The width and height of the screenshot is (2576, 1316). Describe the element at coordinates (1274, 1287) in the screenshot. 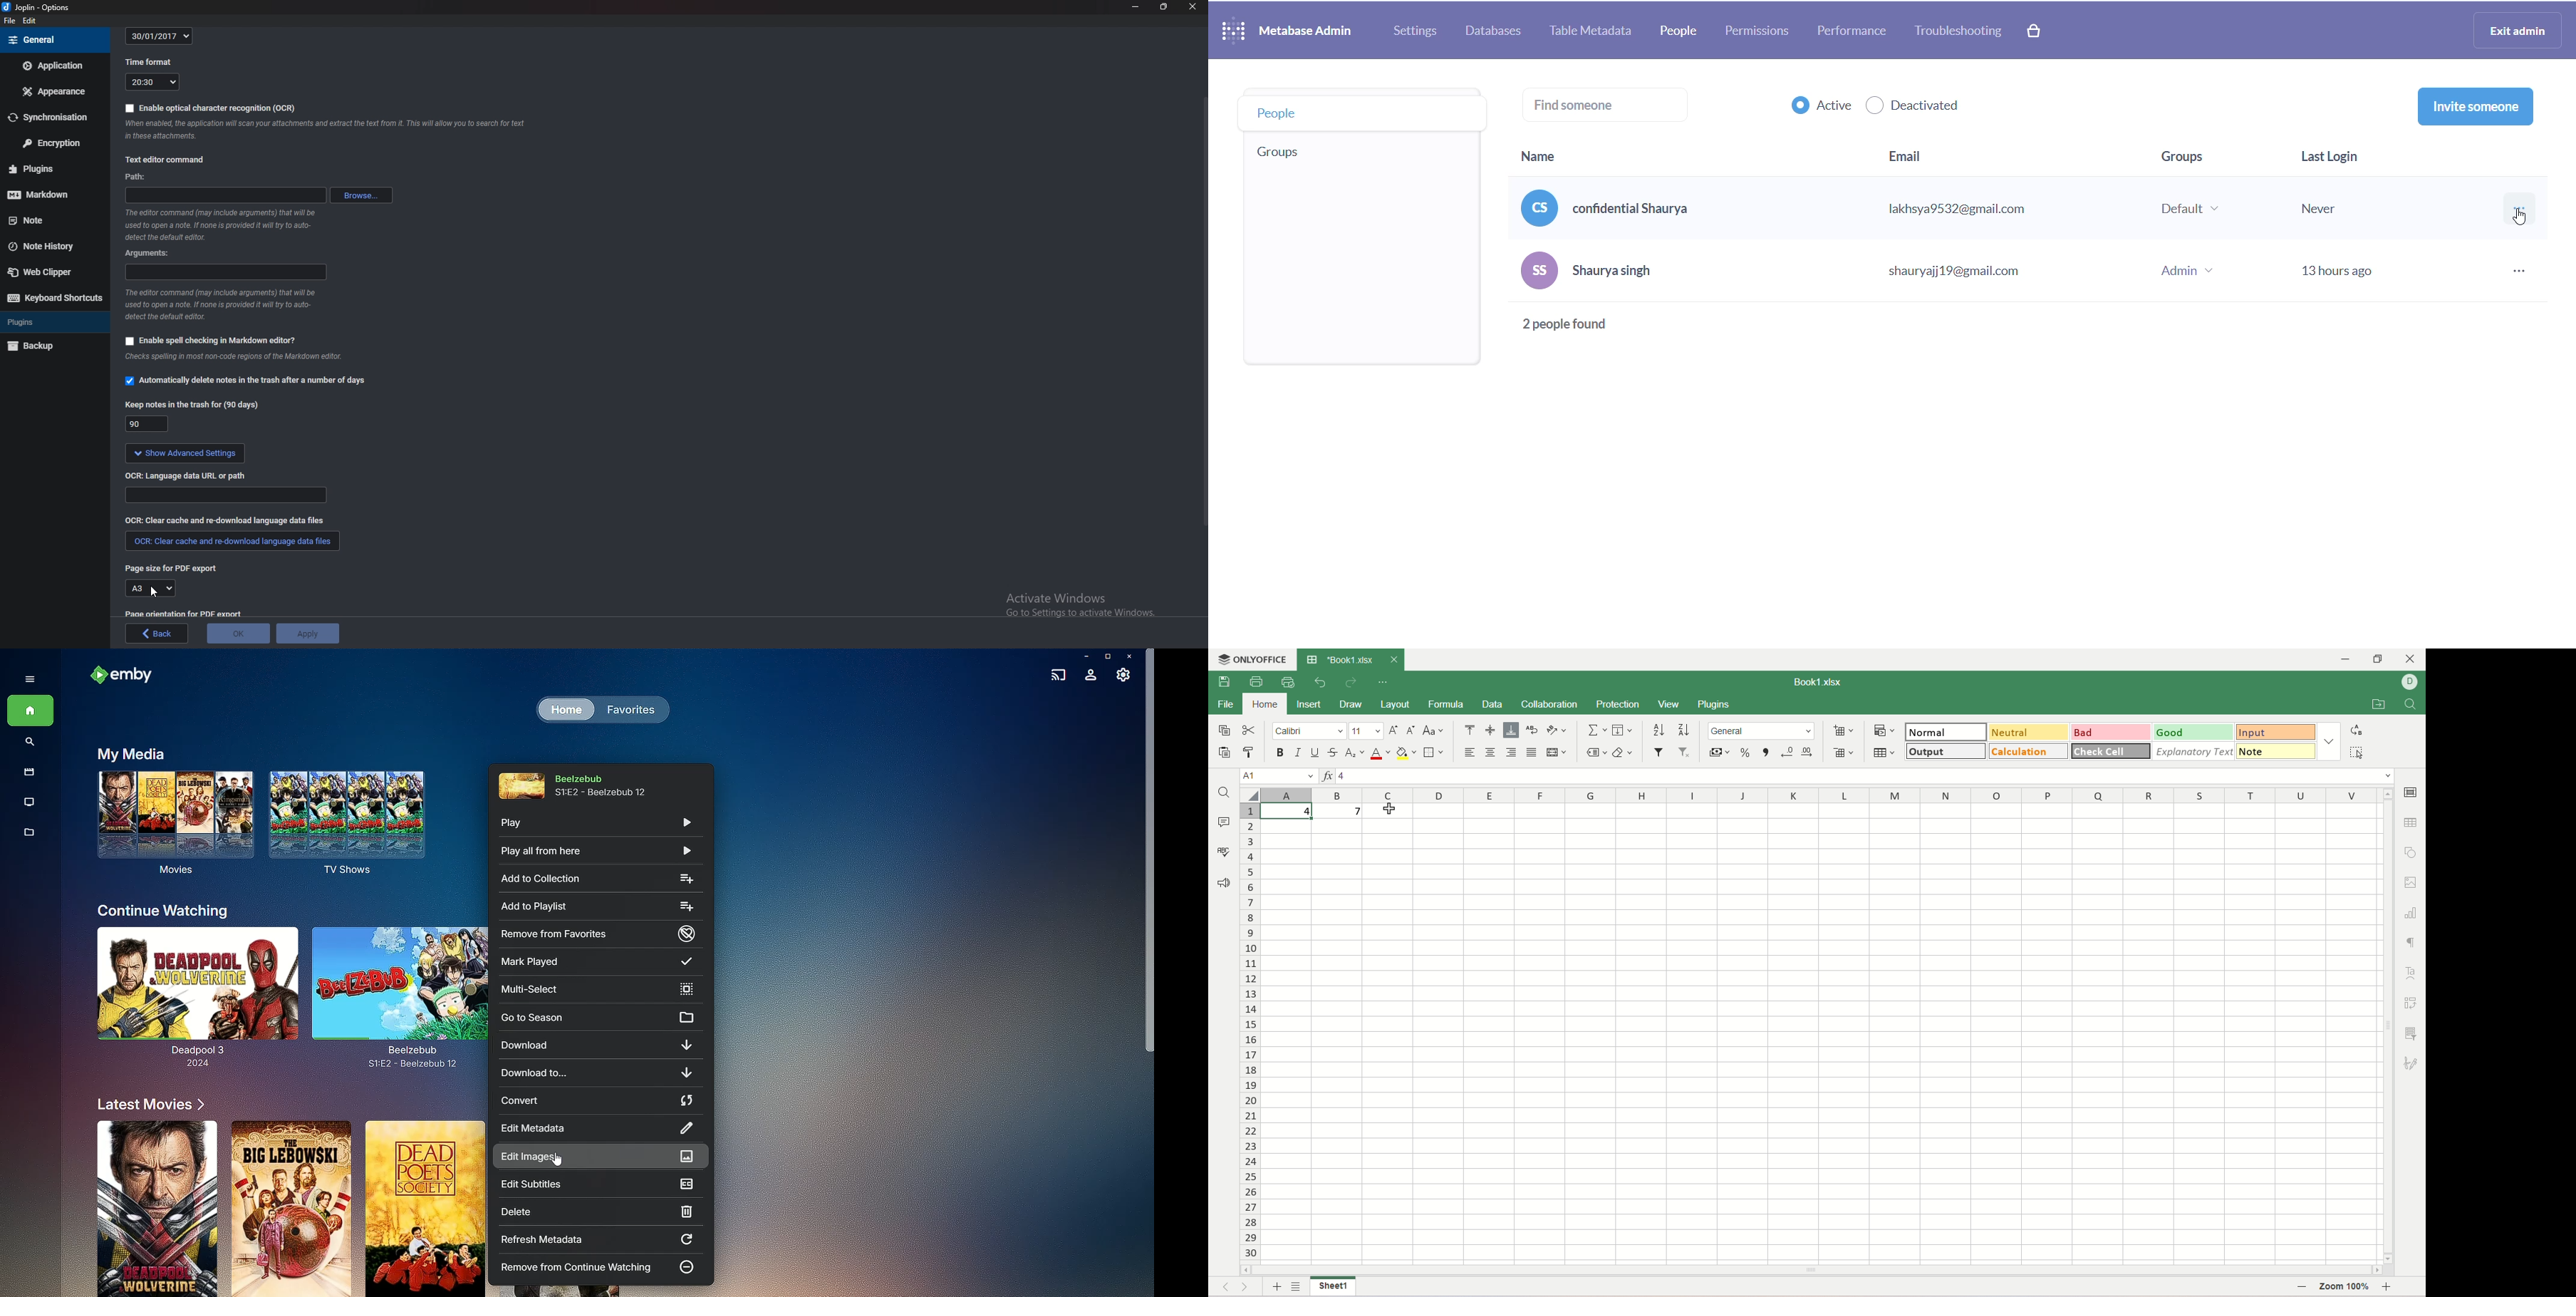

I see `add sheet` at that location.